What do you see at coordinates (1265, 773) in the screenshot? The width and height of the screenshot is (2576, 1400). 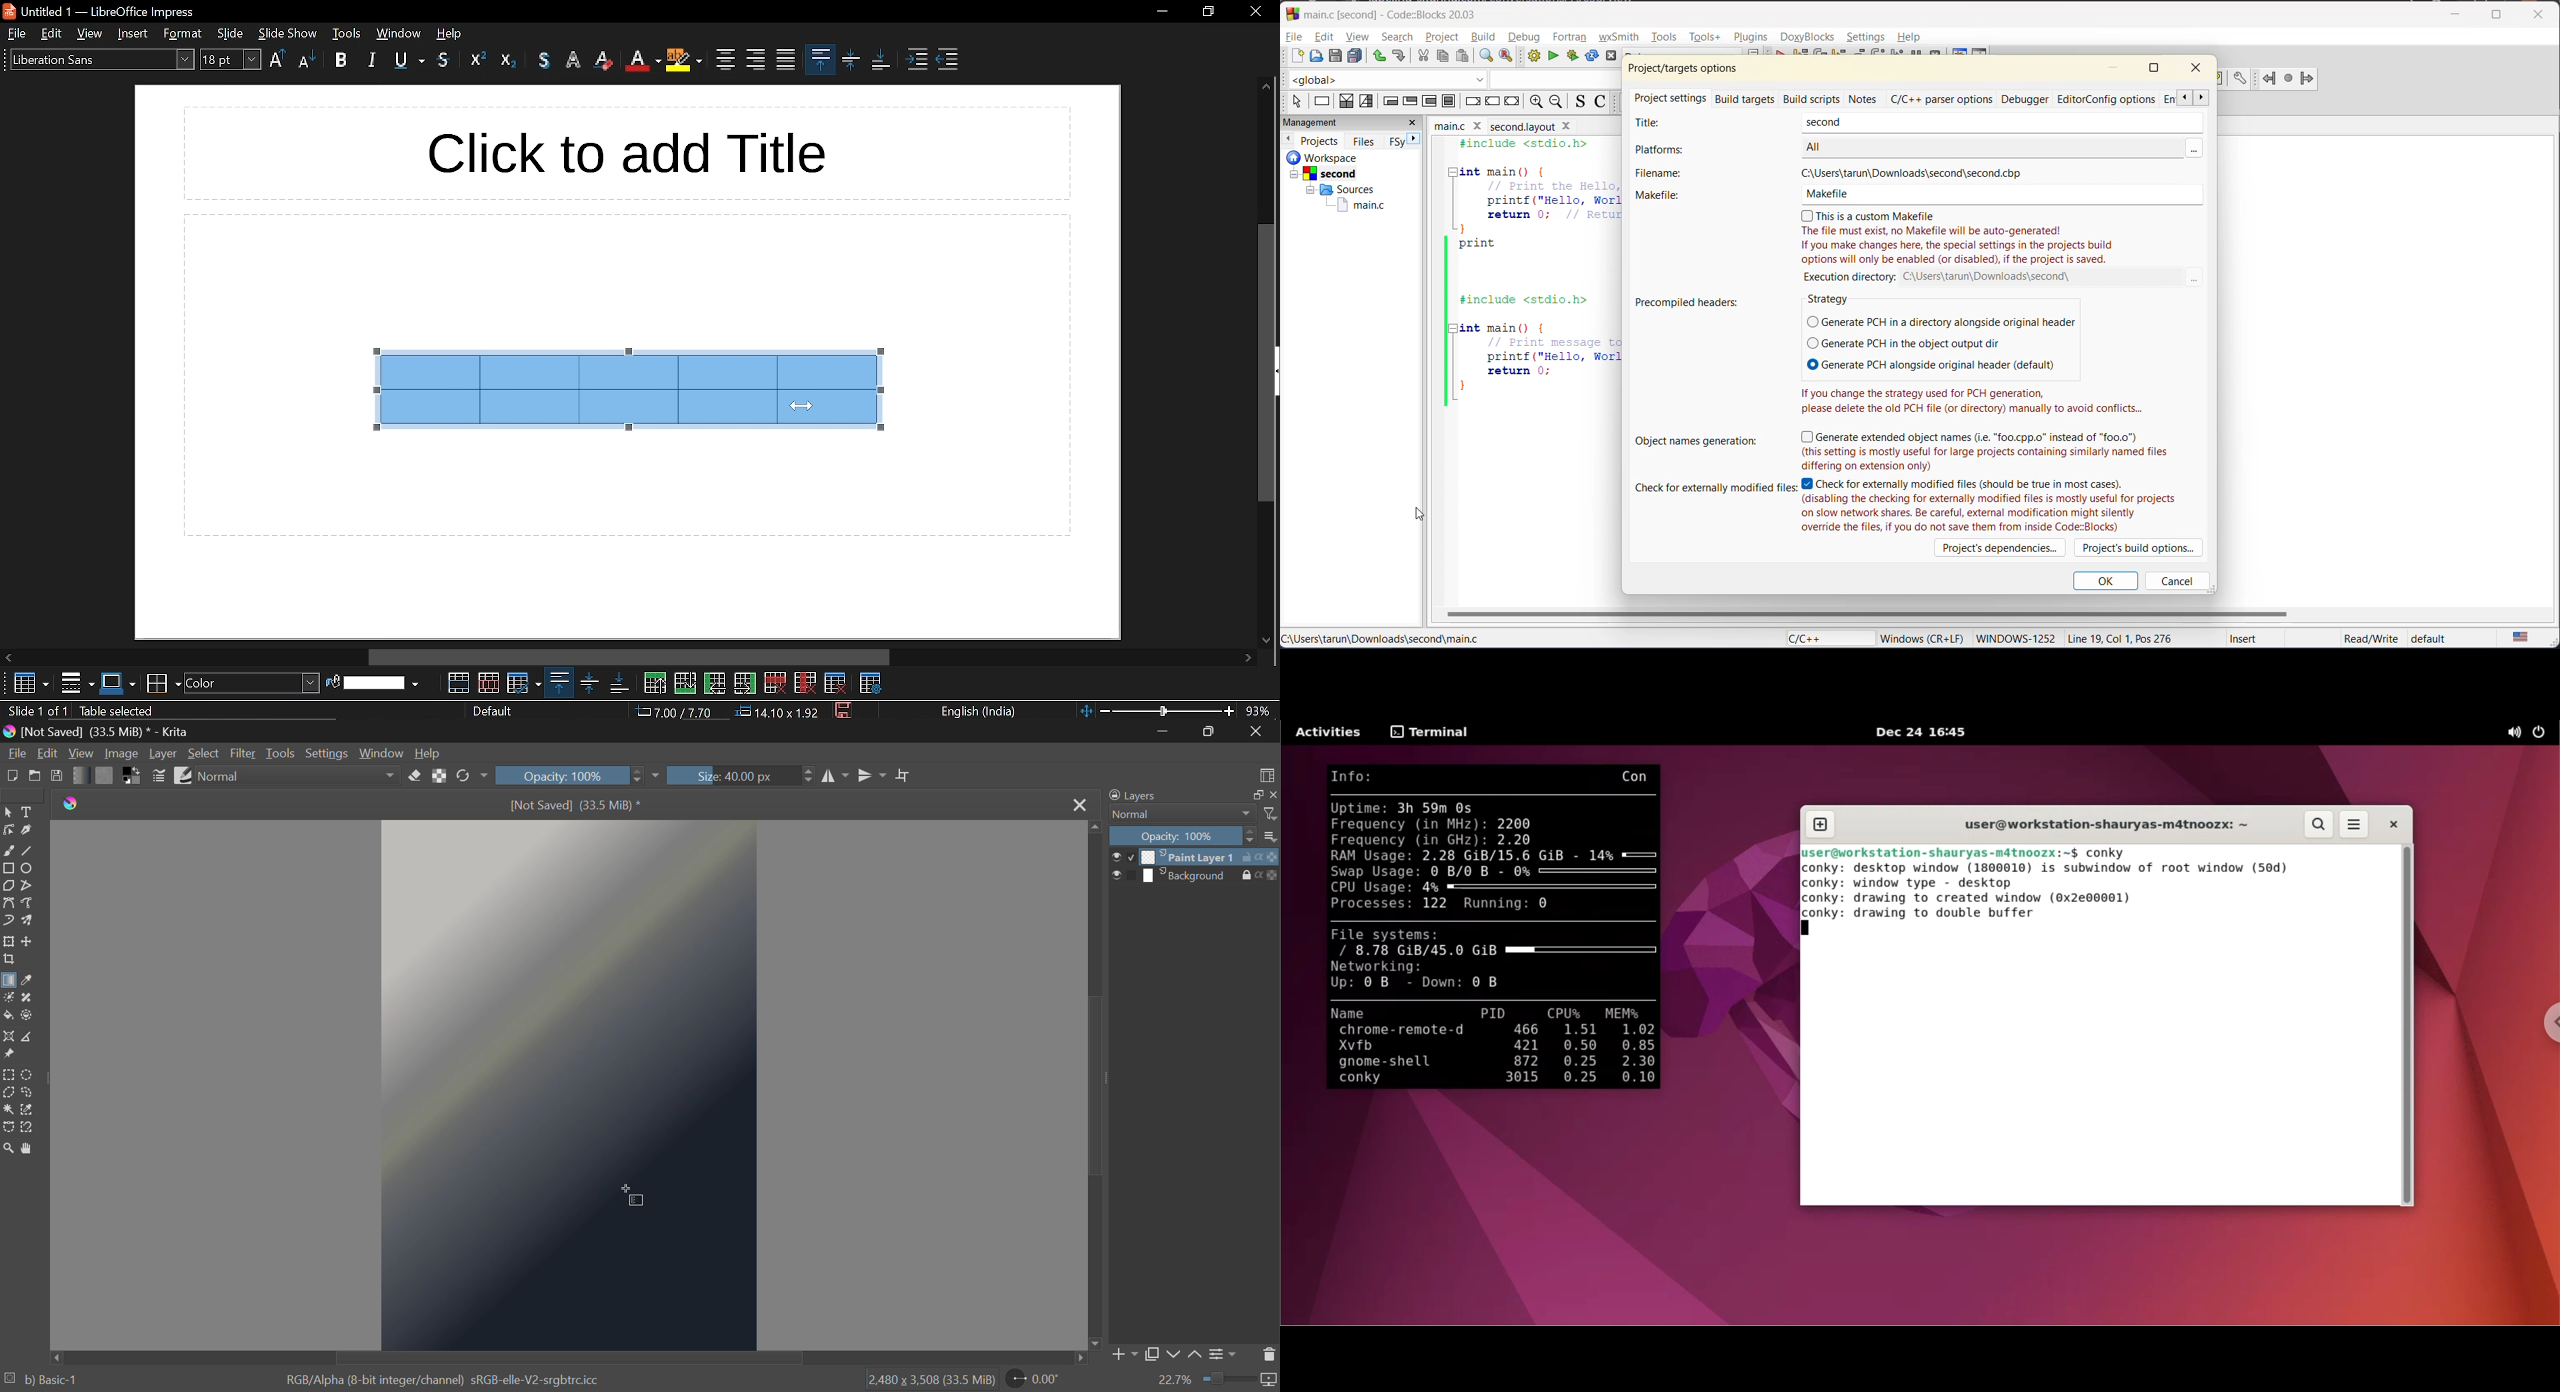 I see `Choose Workspace` at bounding box center [1265, 773].